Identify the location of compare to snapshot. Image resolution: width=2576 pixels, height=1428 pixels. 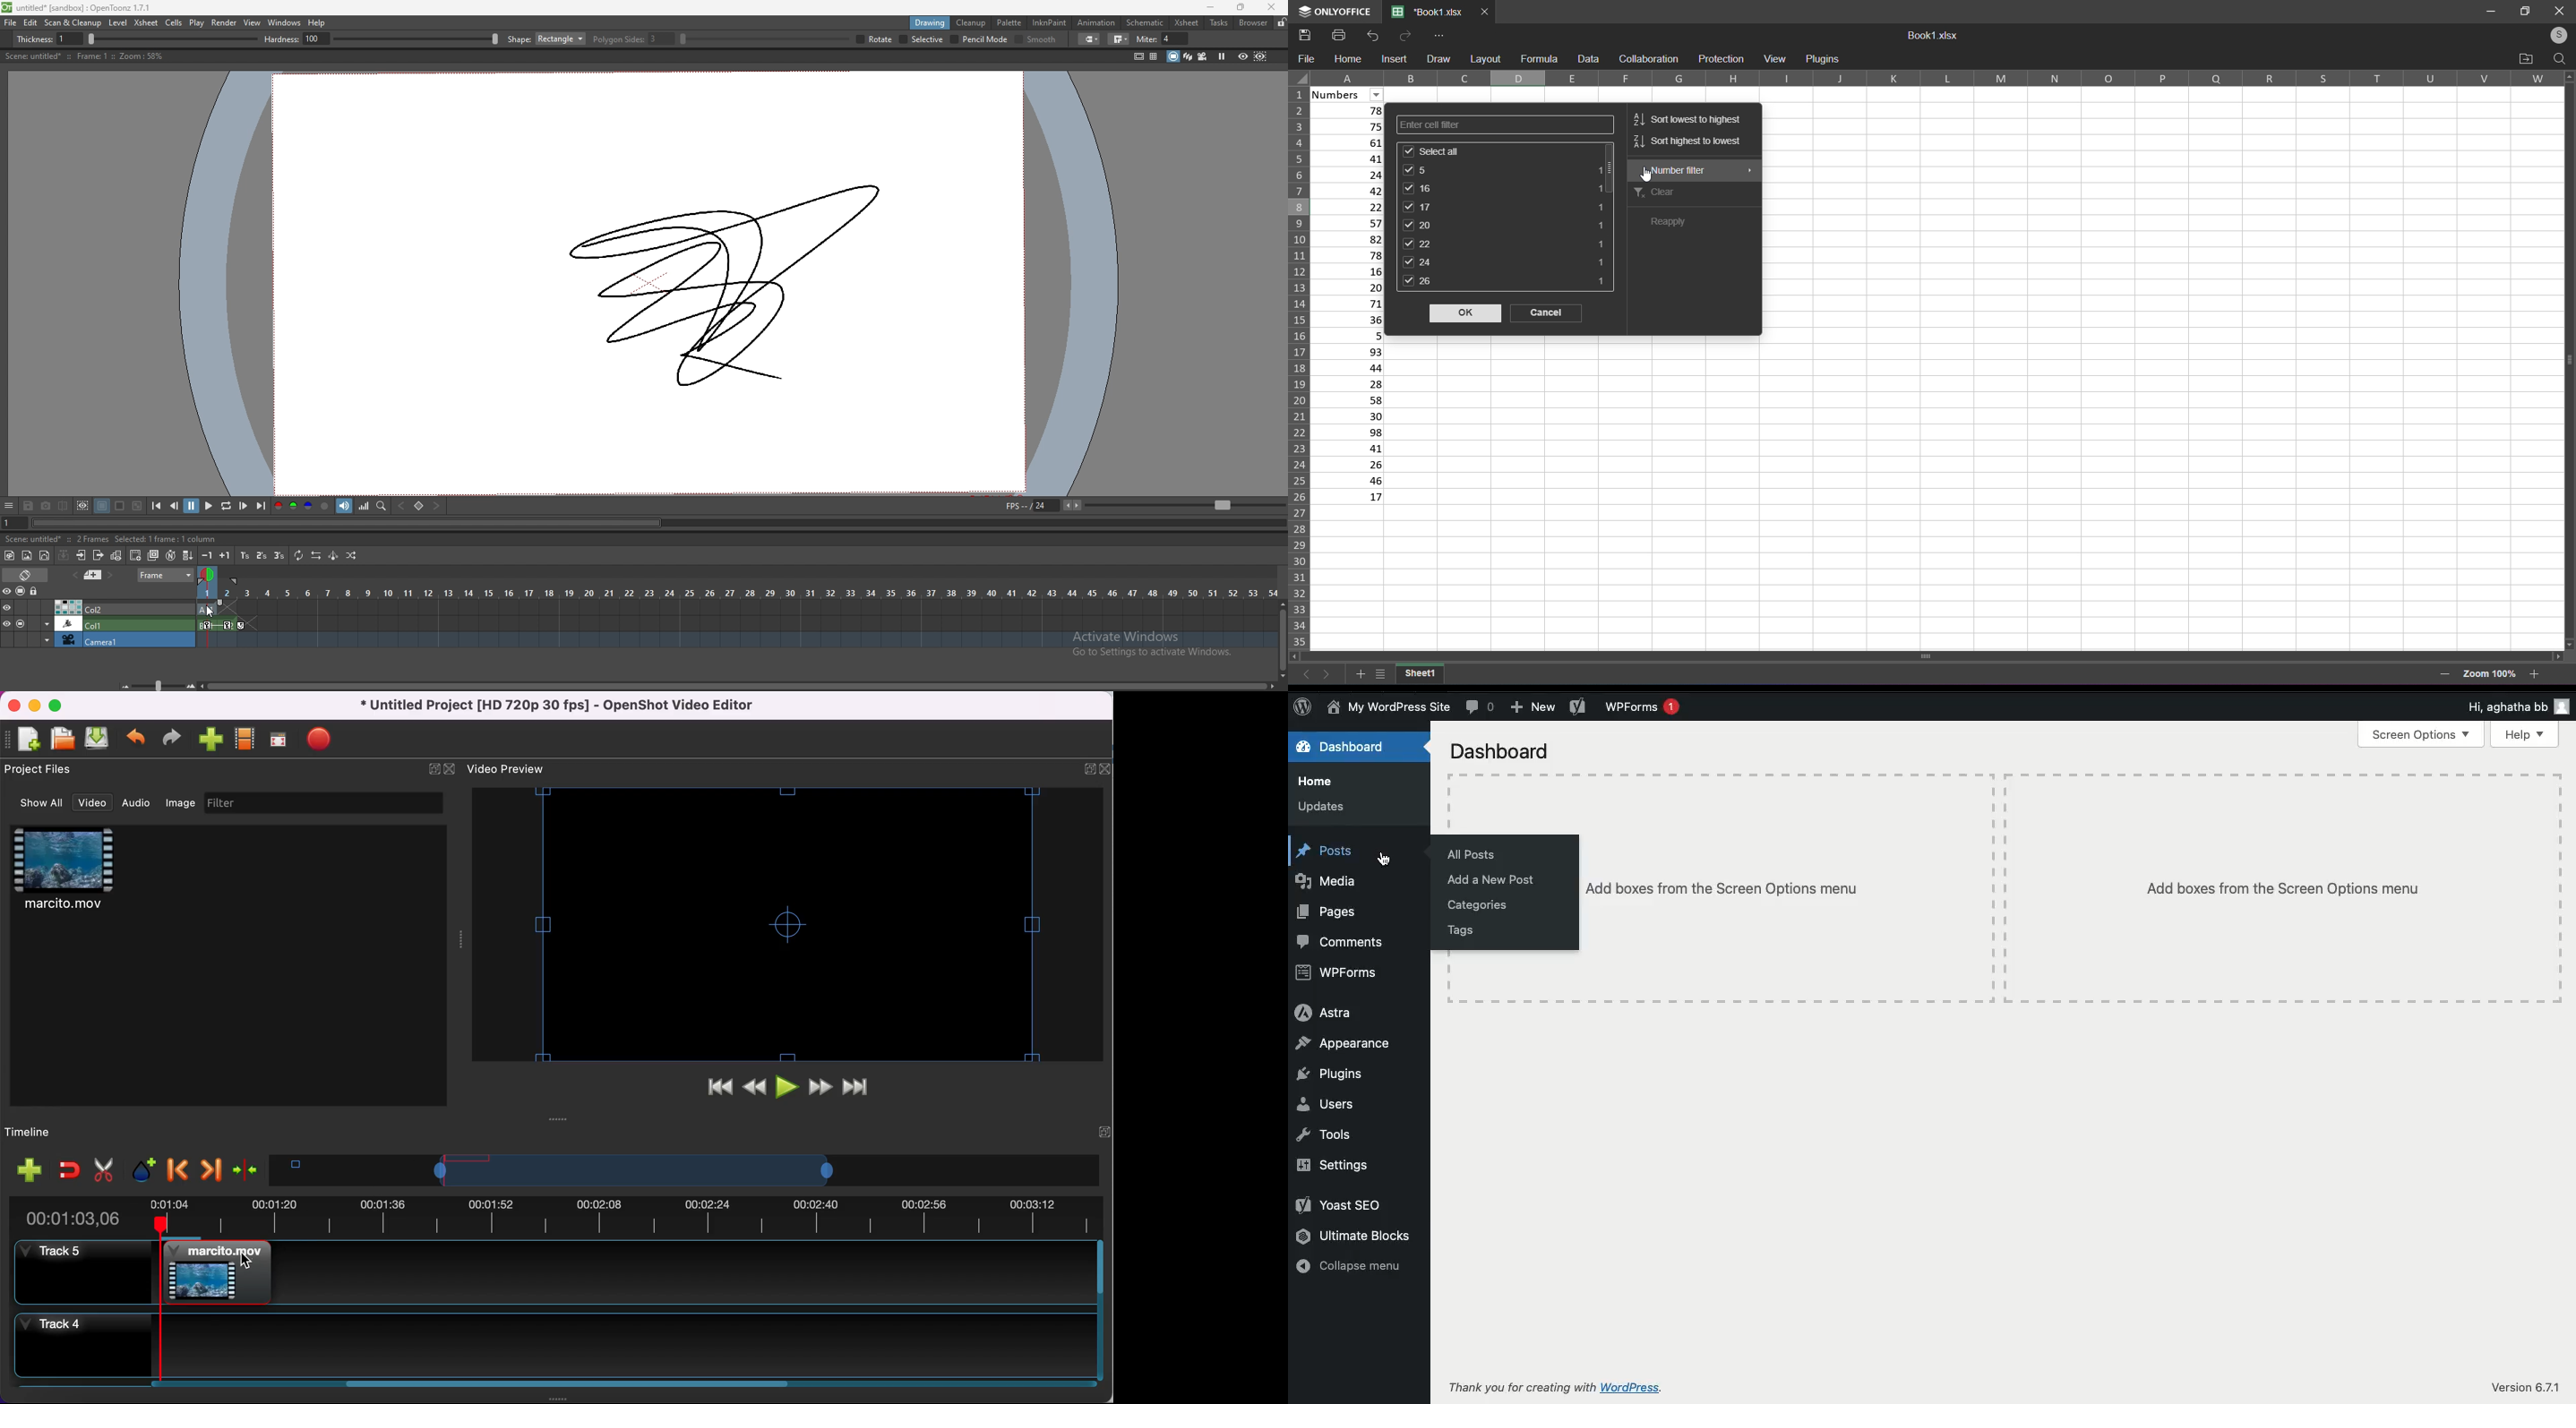
(64, 506).